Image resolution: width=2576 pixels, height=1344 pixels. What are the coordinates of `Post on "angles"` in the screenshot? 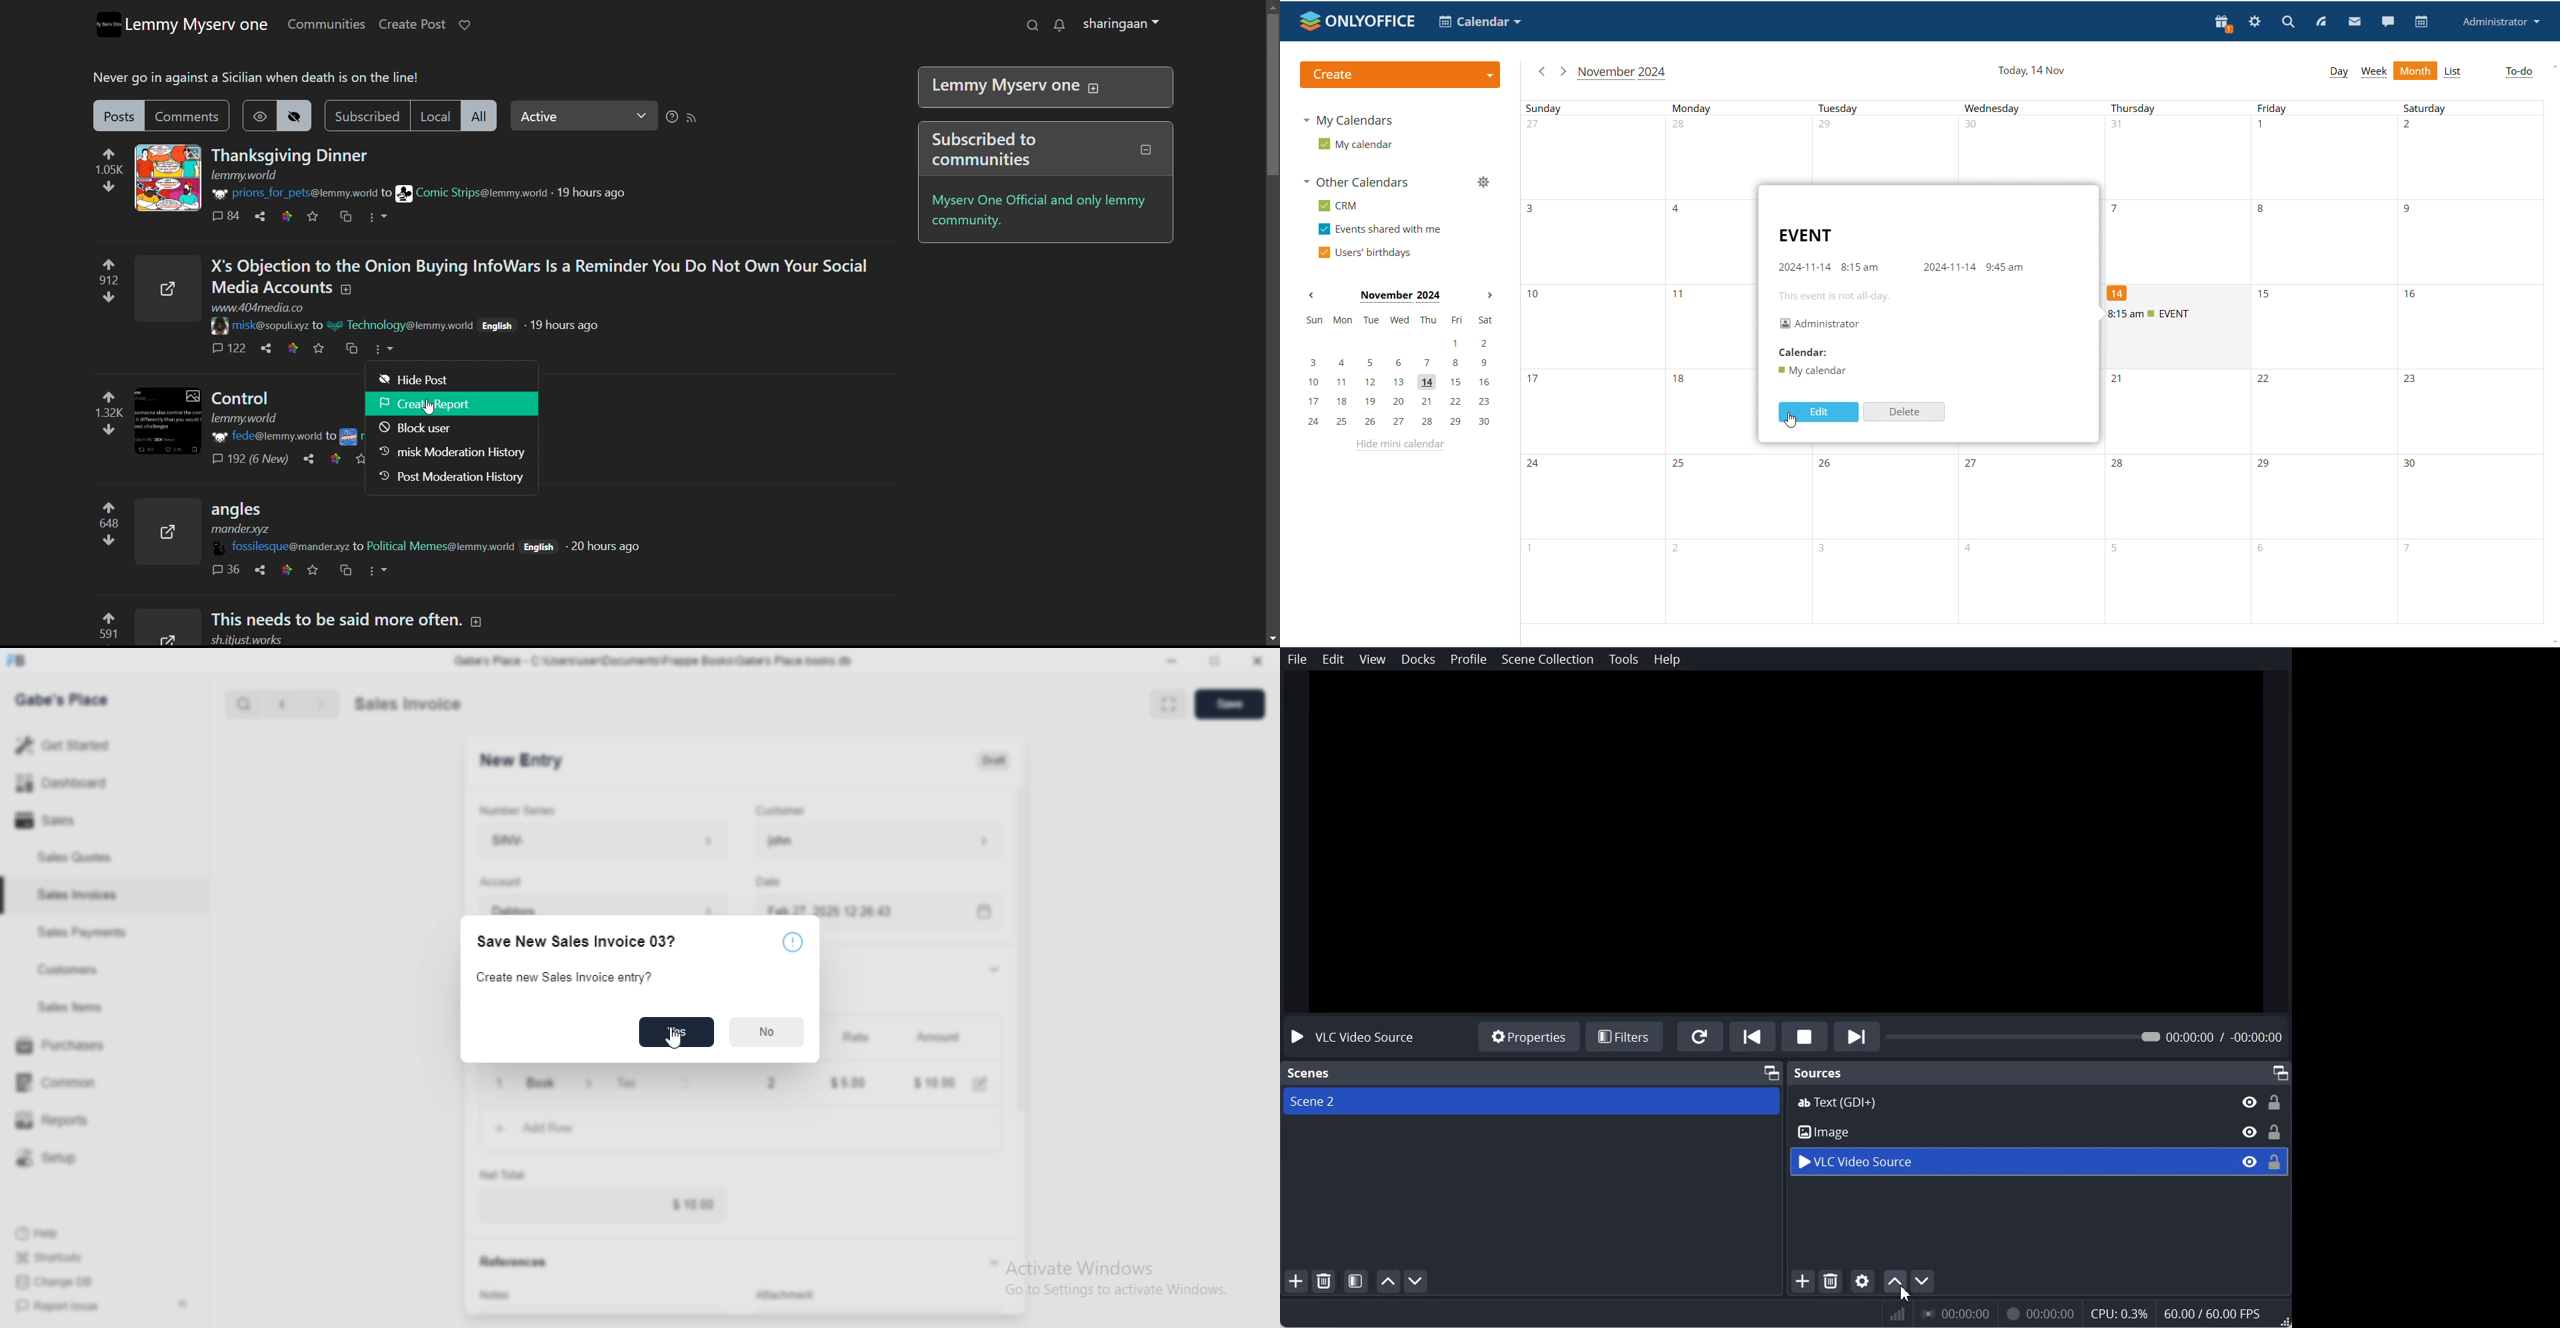 It's located at (360, 519).